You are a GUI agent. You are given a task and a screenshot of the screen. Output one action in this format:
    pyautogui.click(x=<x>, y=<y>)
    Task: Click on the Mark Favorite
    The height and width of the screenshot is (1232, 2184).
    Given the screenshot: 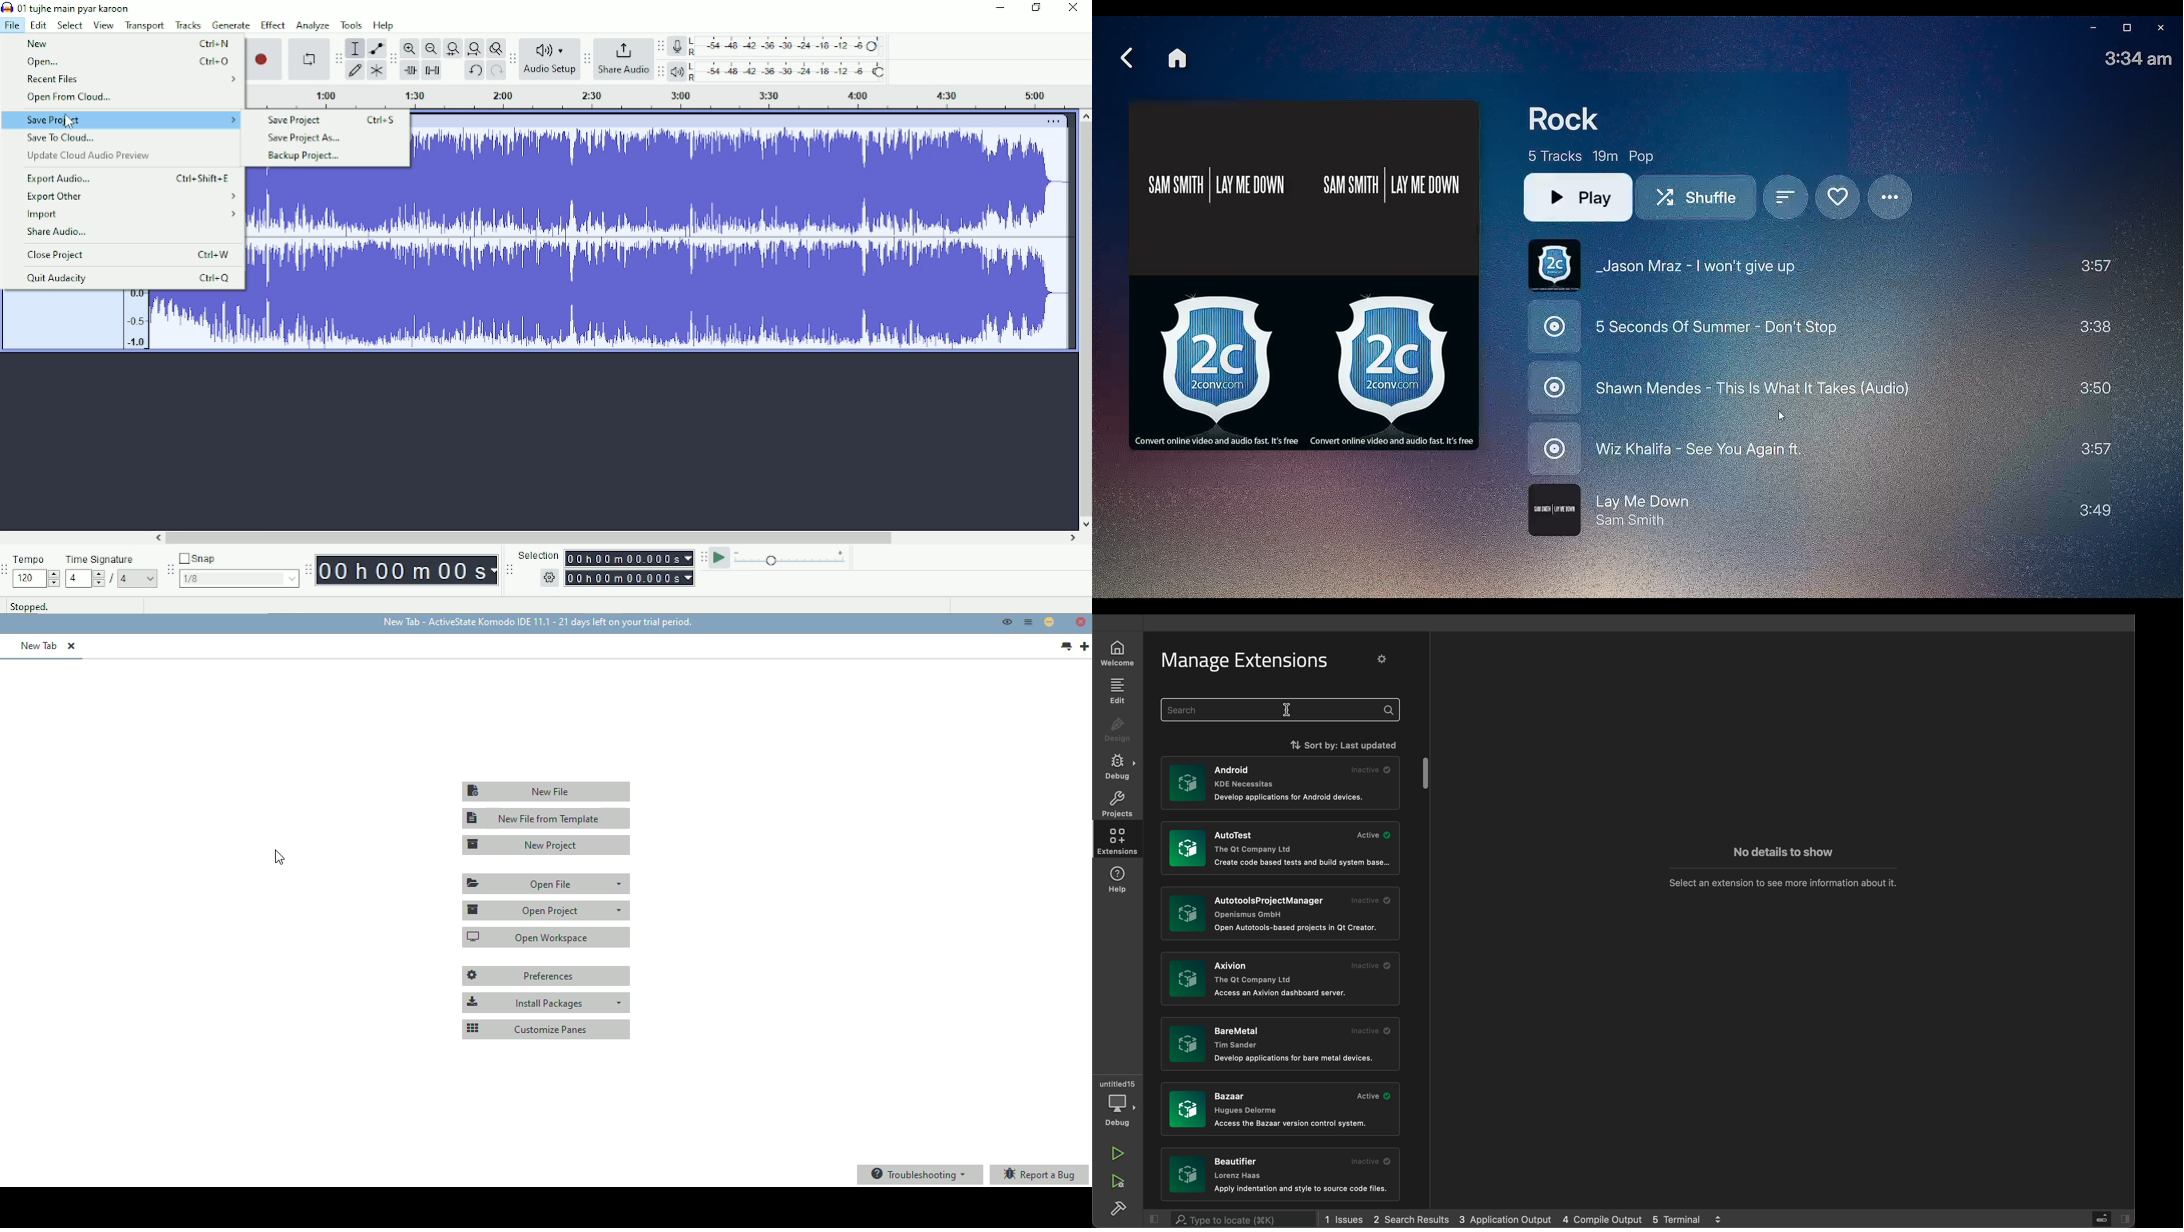 What is the action you would take?
    pyautogui.click(x=1837, y=197)
    